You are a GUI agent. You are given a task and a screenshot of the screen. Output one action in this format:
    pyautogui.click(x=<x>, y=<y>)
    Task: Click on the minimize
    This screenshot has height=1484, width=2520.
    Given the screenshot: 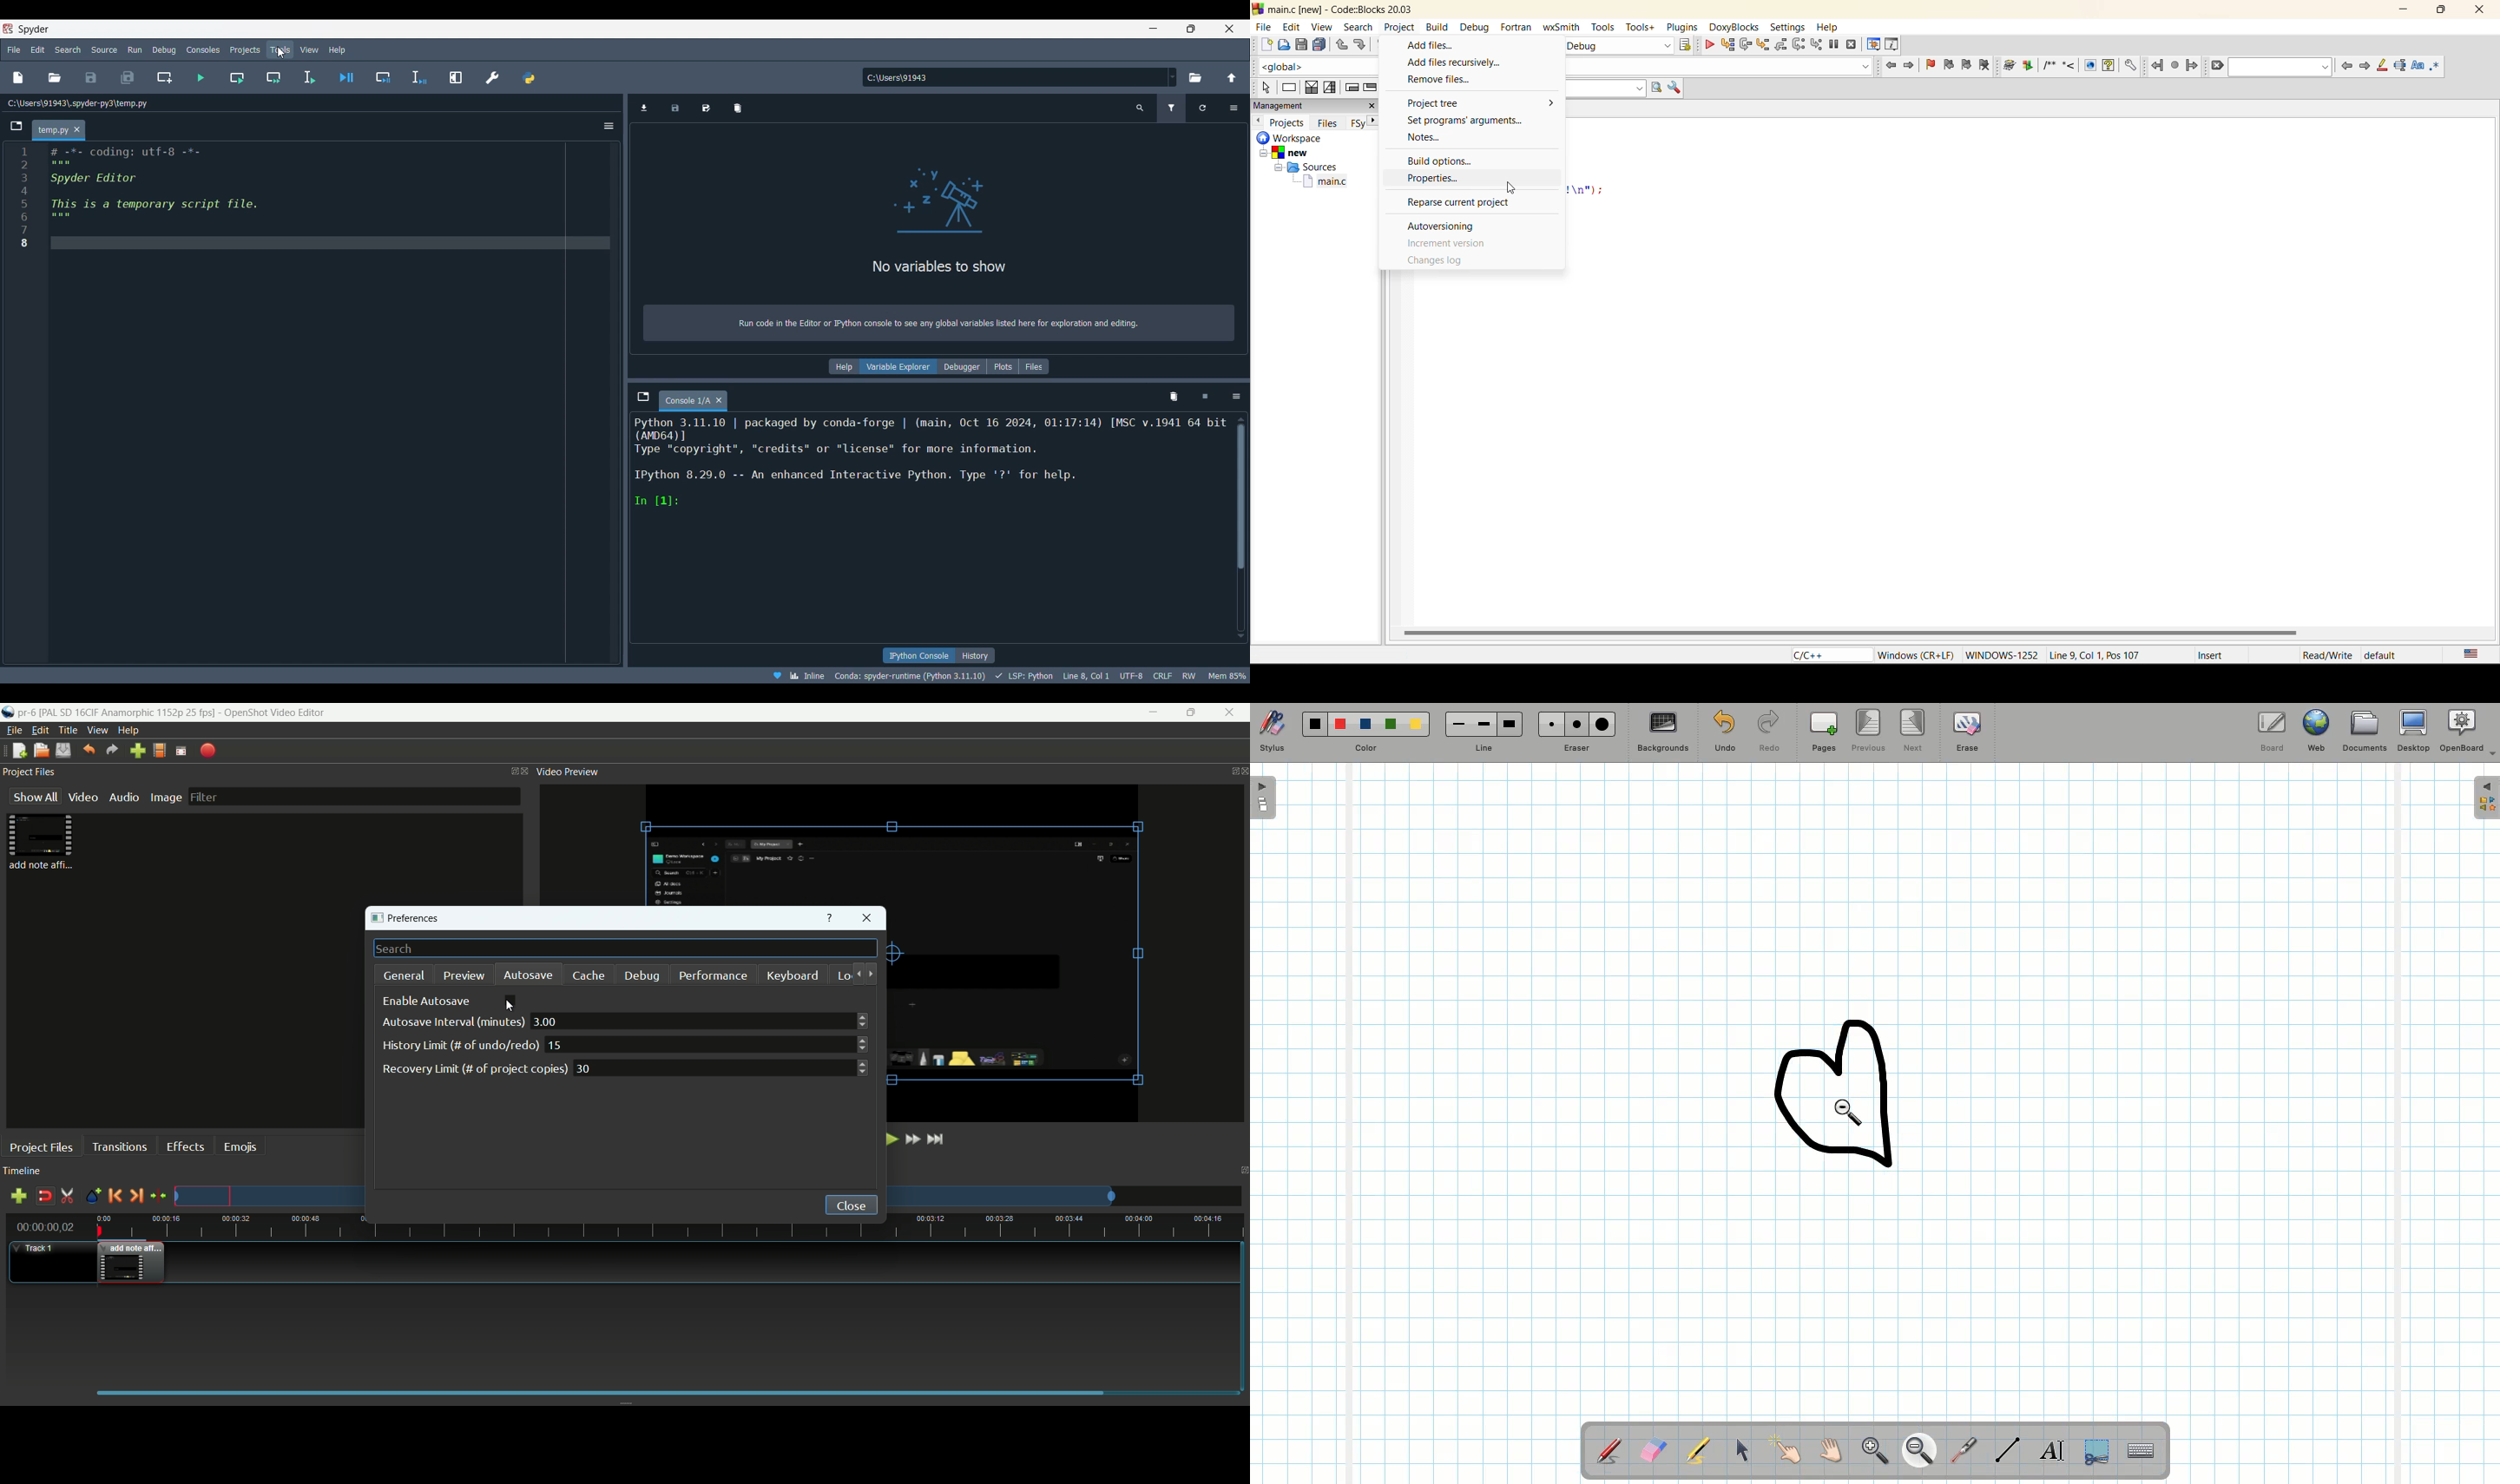 What is the action you would take?
    pyautogui.click(x=2402, y=11)
    